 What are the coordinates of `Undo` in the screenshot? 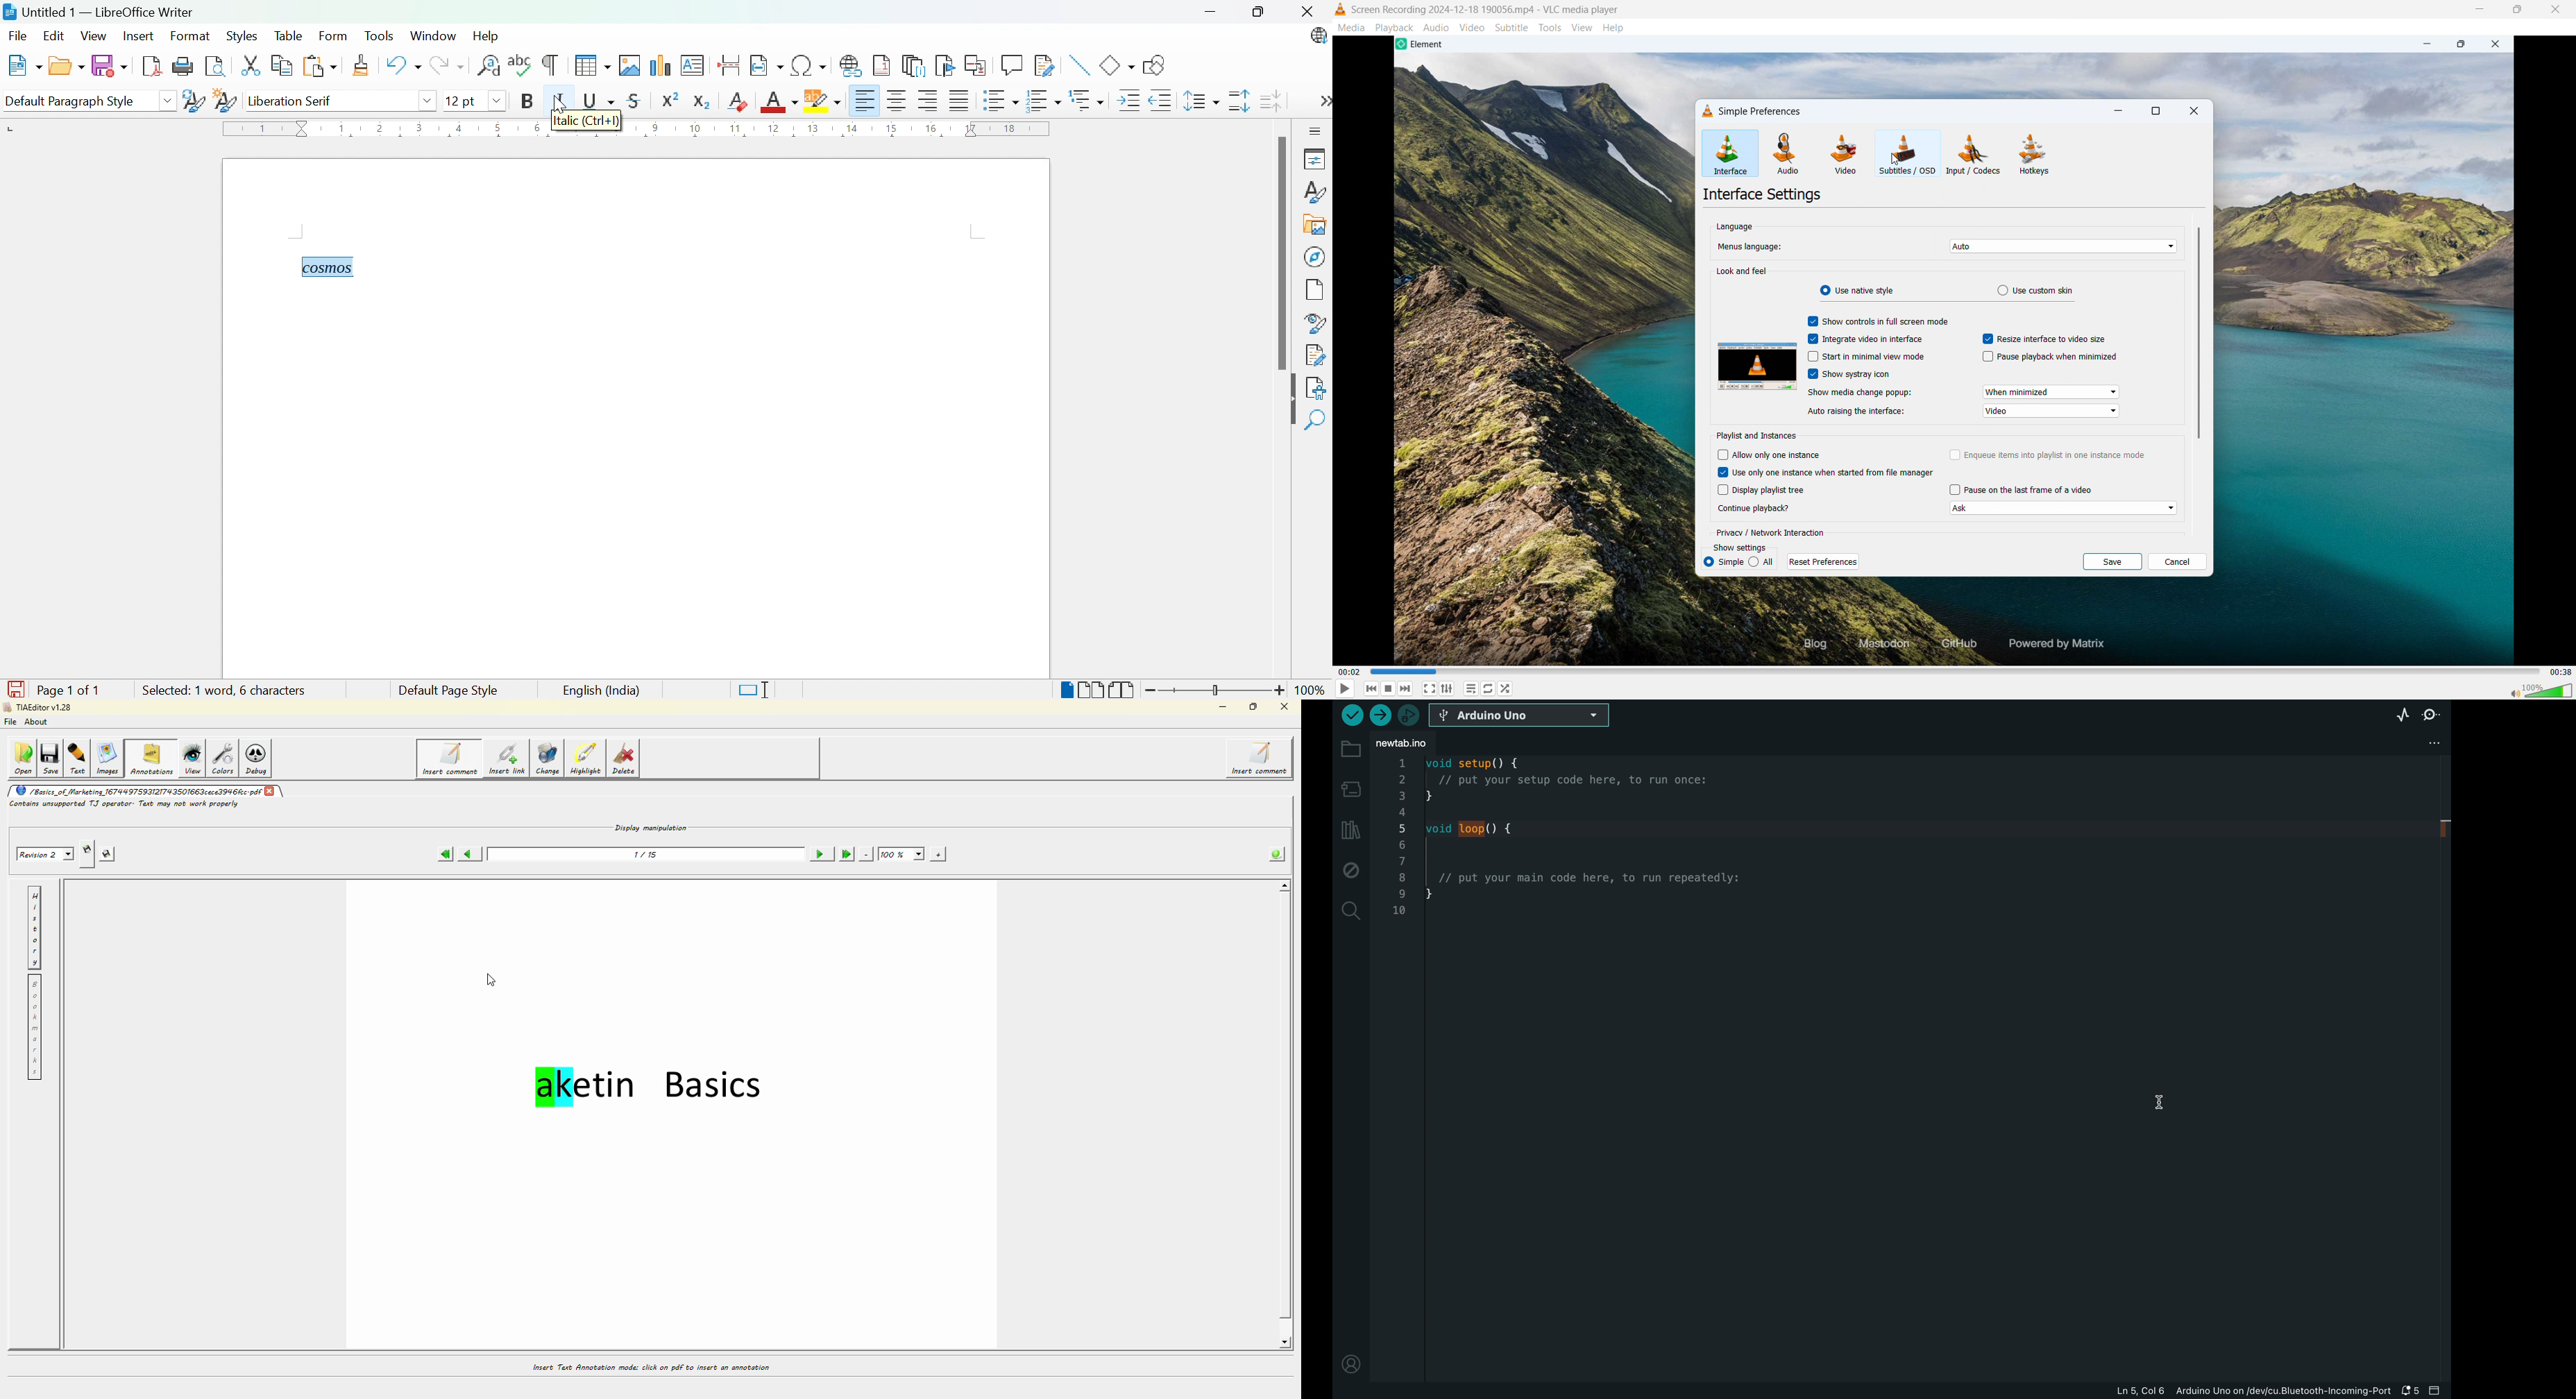 It's located at (403, 65).